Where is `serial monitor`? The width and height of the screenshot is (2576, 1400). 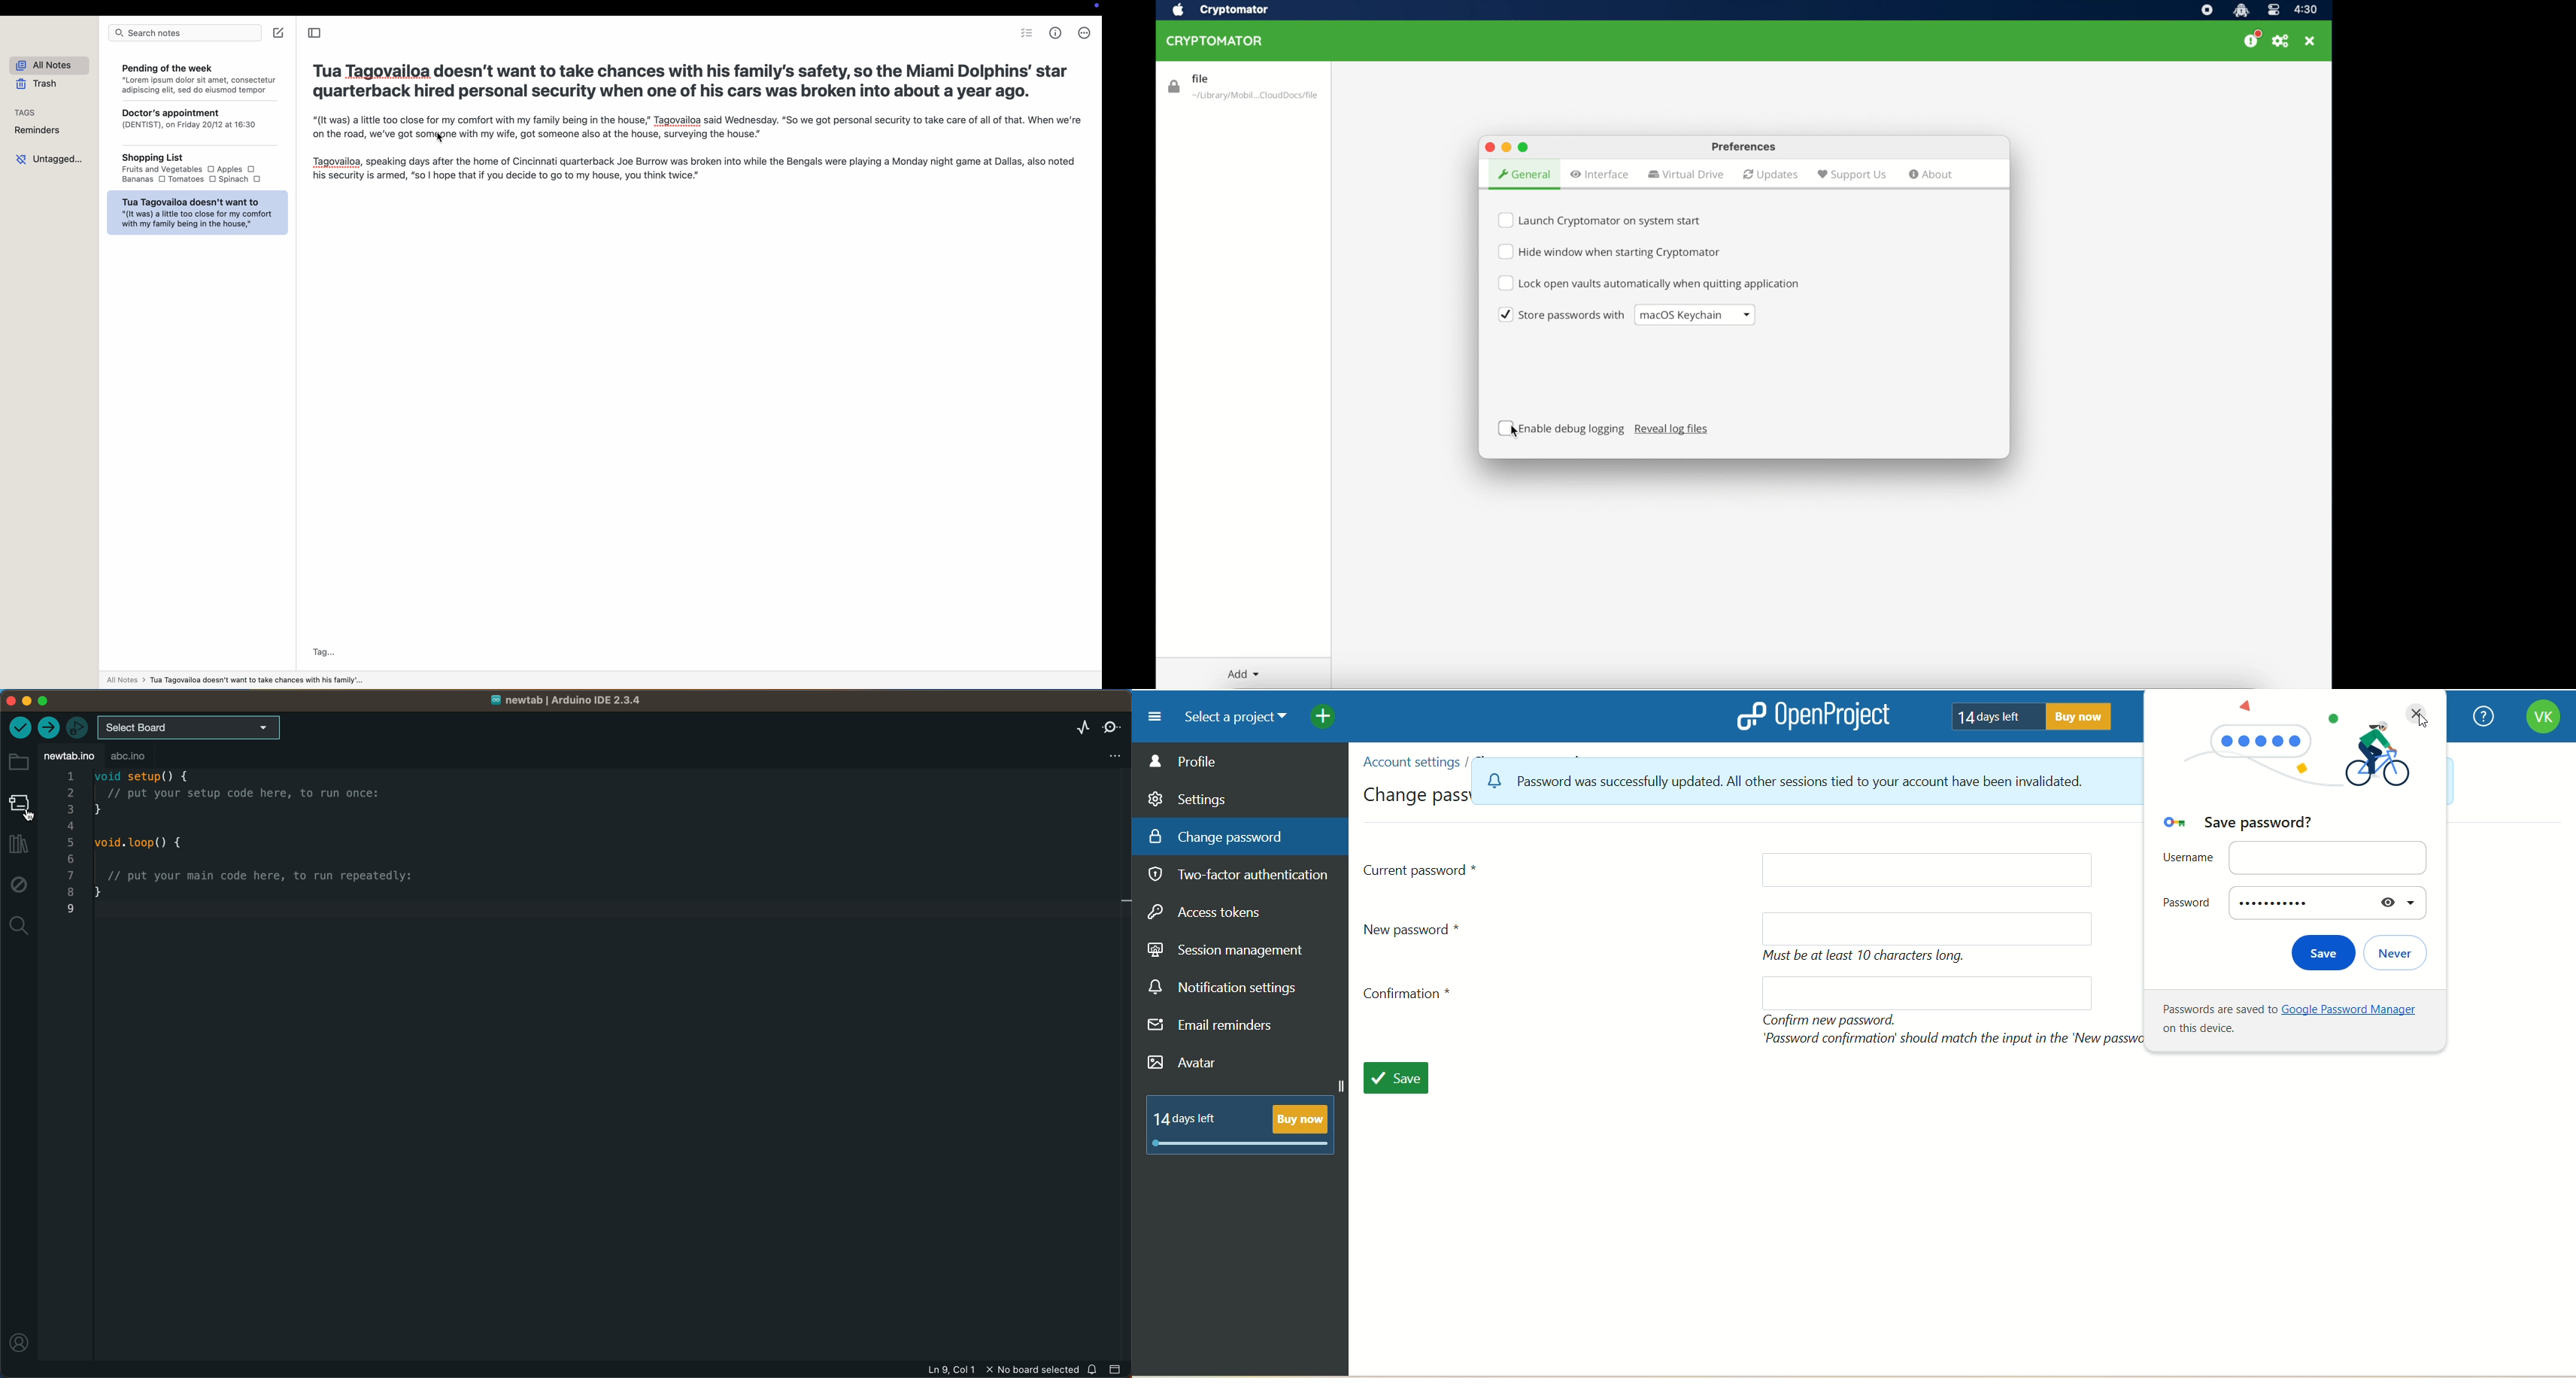 serial monitor is located at coordinates (1113, 728).